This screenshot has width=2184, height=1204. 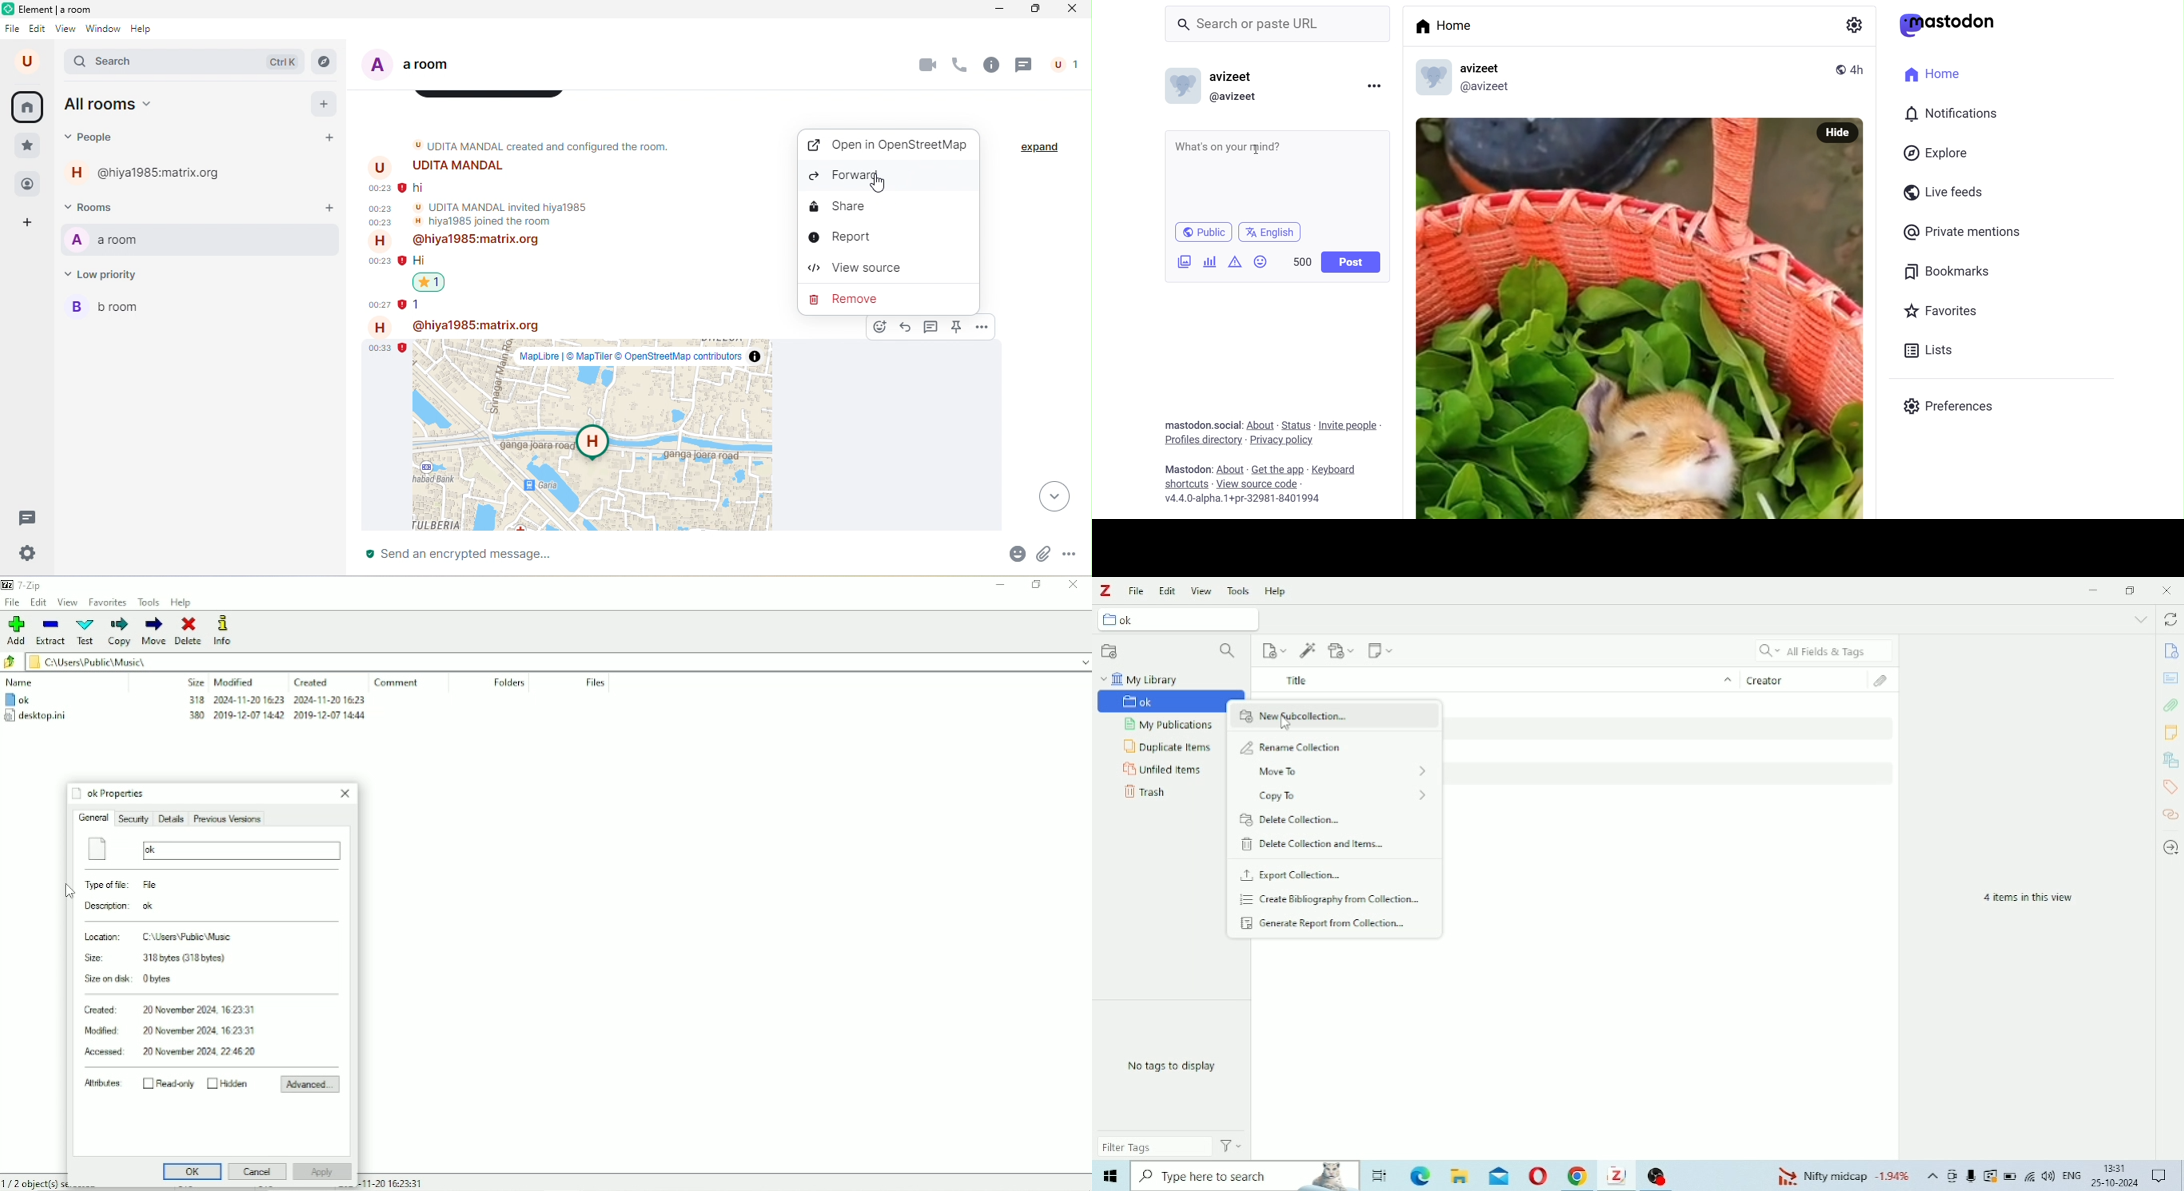 What do you see at coordinates (1948, 25) in the screenshot?
I see `mastodon` at bounding box center [1948, 25].